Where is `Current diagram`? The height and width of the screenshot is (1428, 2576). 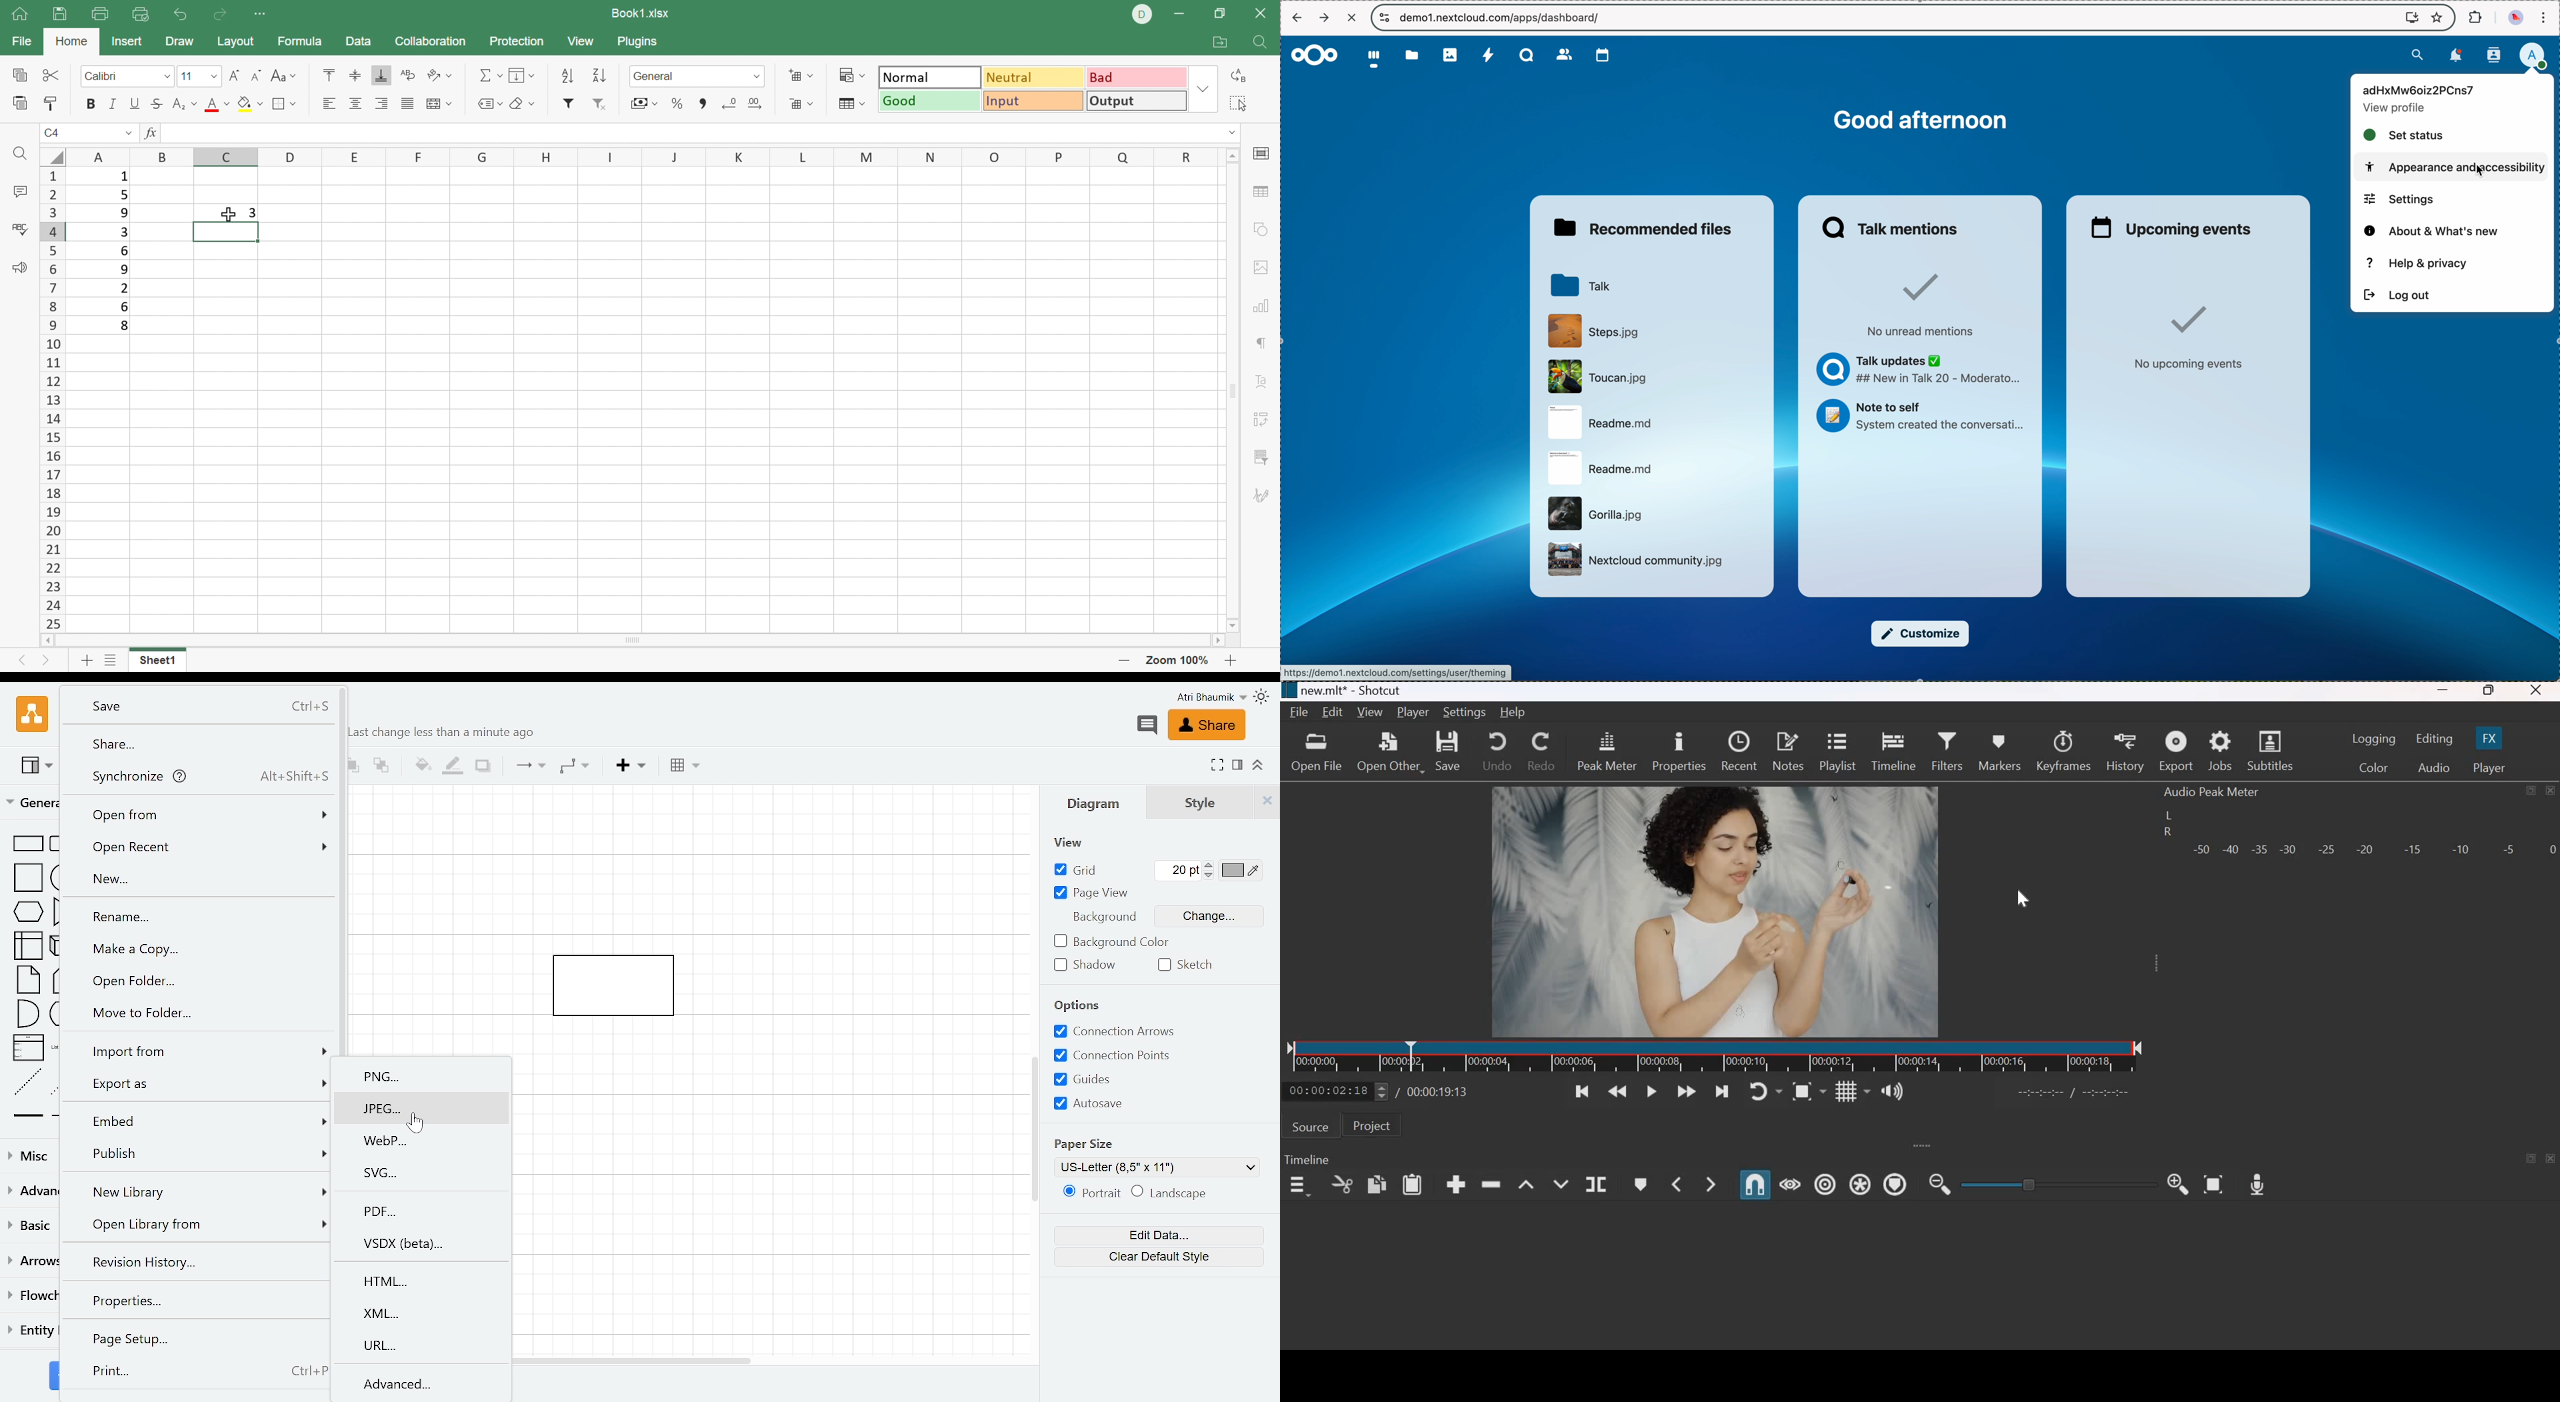
Current diagram is located at coordinates (623, 978).